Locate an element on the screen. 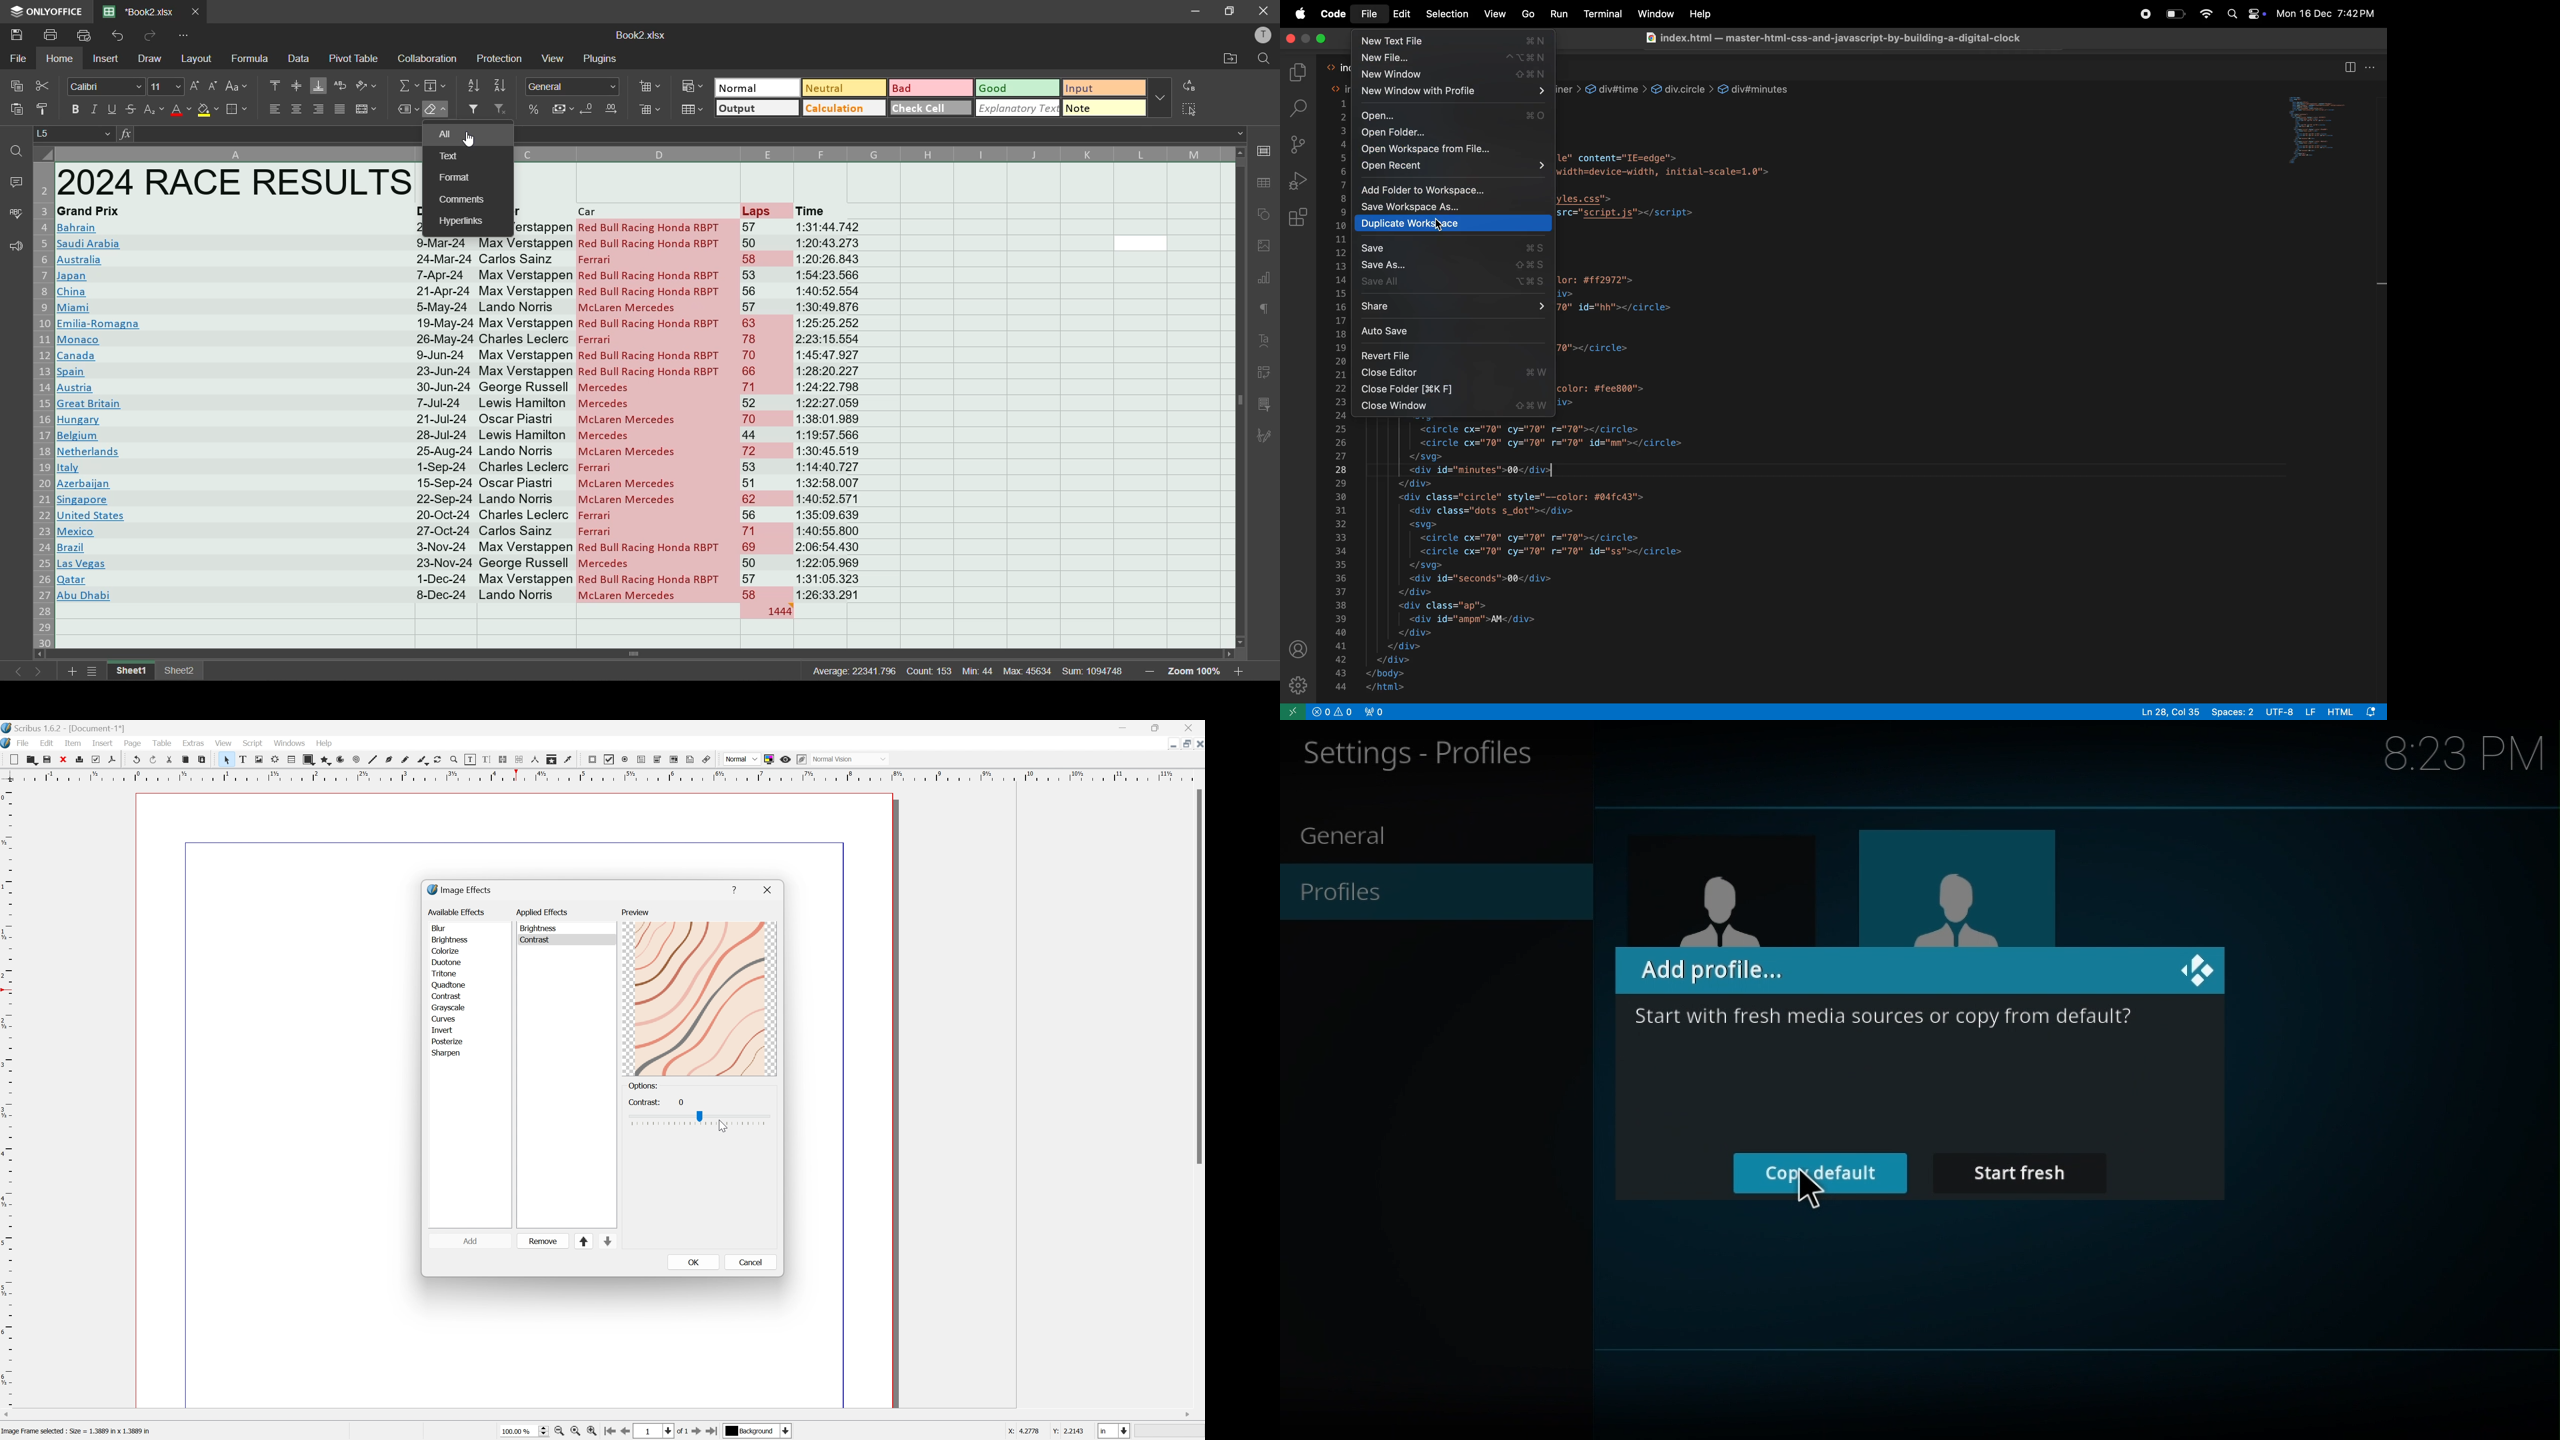 The image size is (2576, 1456). profiles is located at coordinates (1351, 897).